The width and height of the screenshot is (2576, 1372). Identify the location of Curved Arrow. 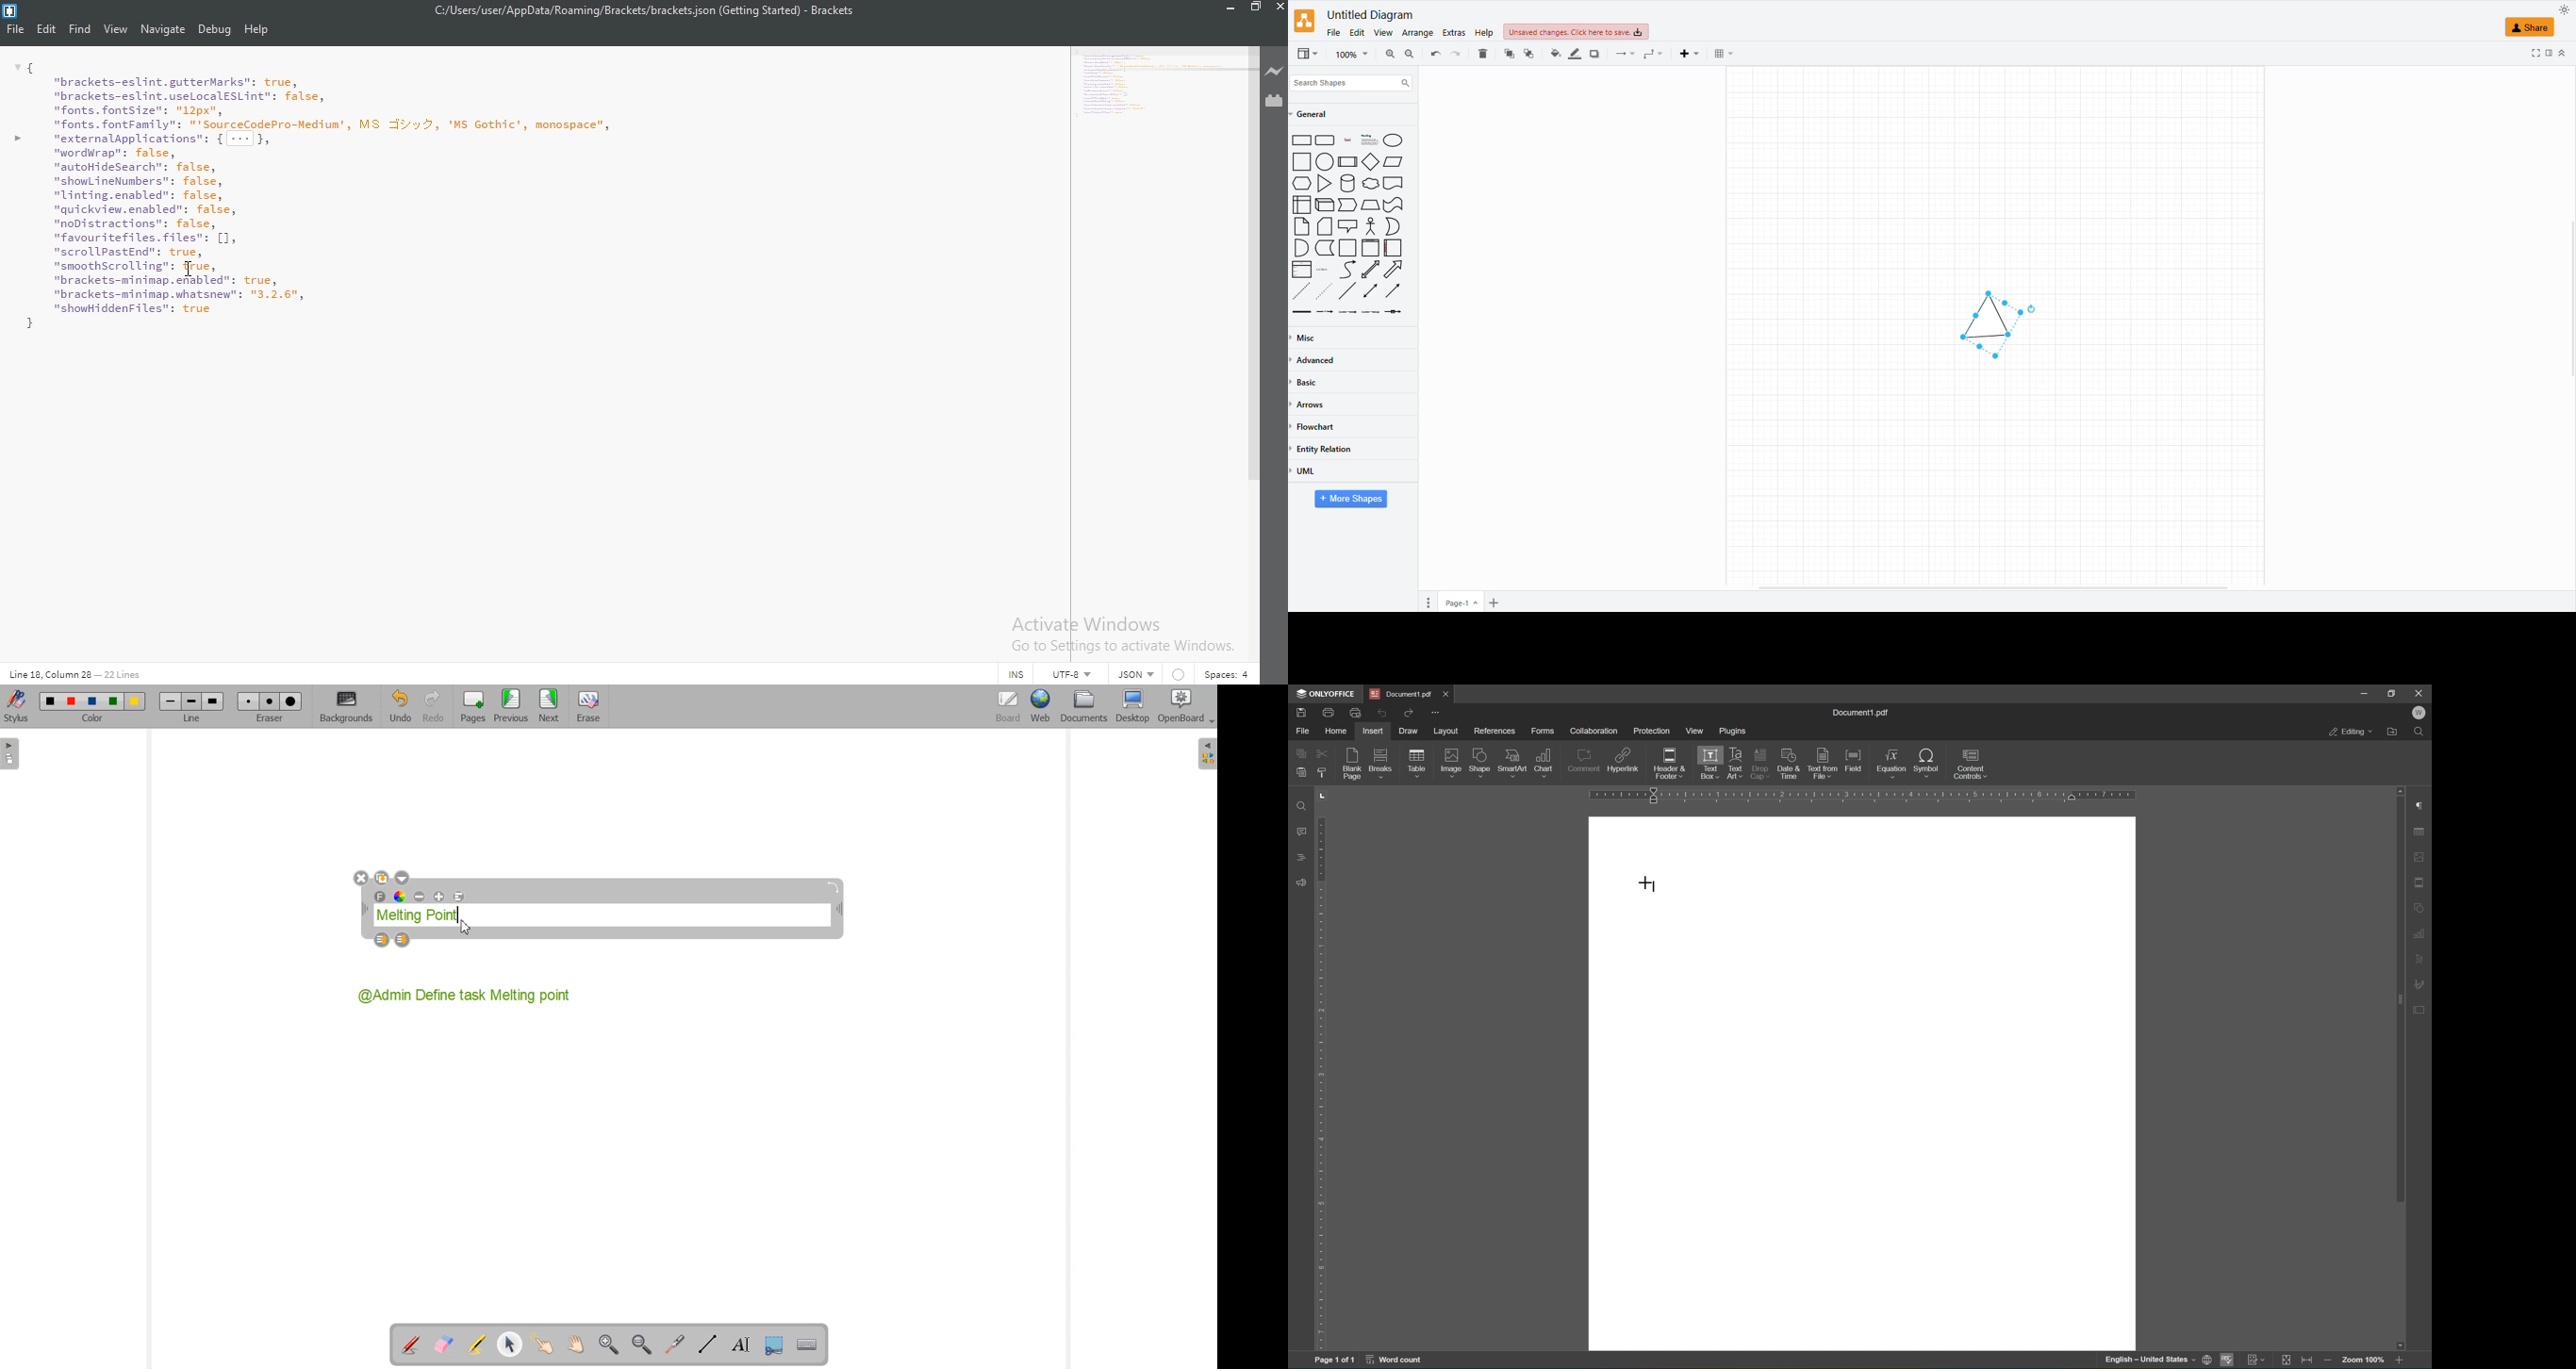
(1347, 270).